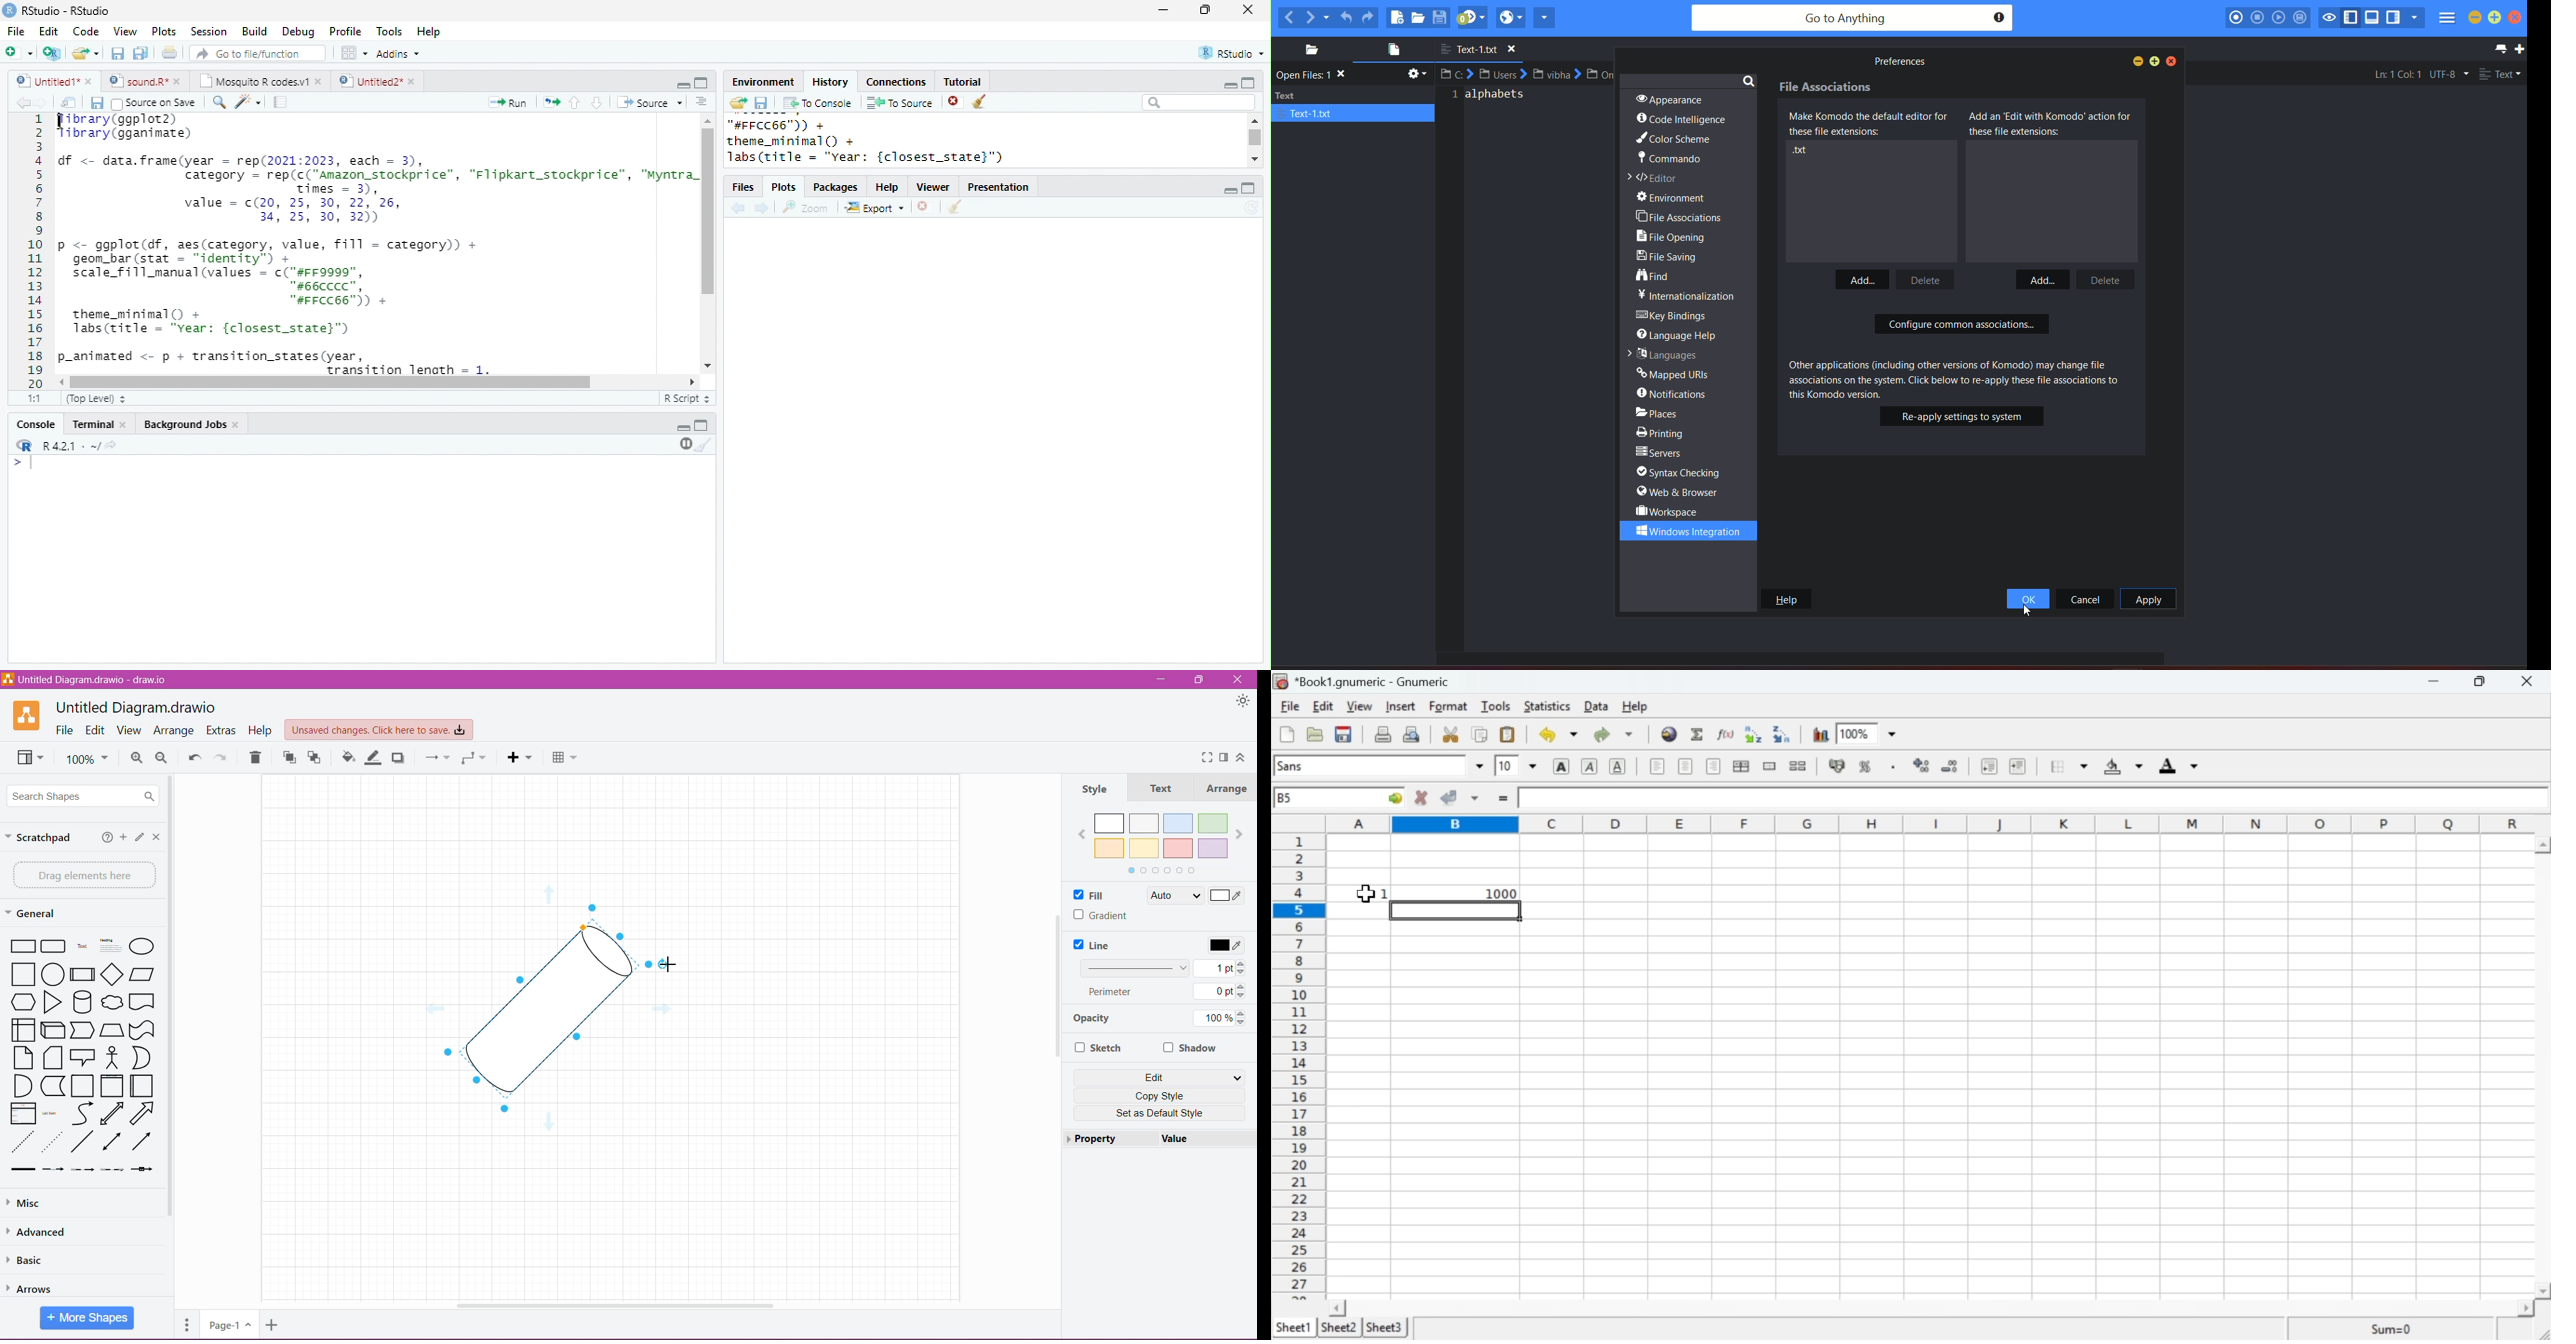 This screenshot has height=1344, width=2576. I want to click on clear, so click(979, 101).